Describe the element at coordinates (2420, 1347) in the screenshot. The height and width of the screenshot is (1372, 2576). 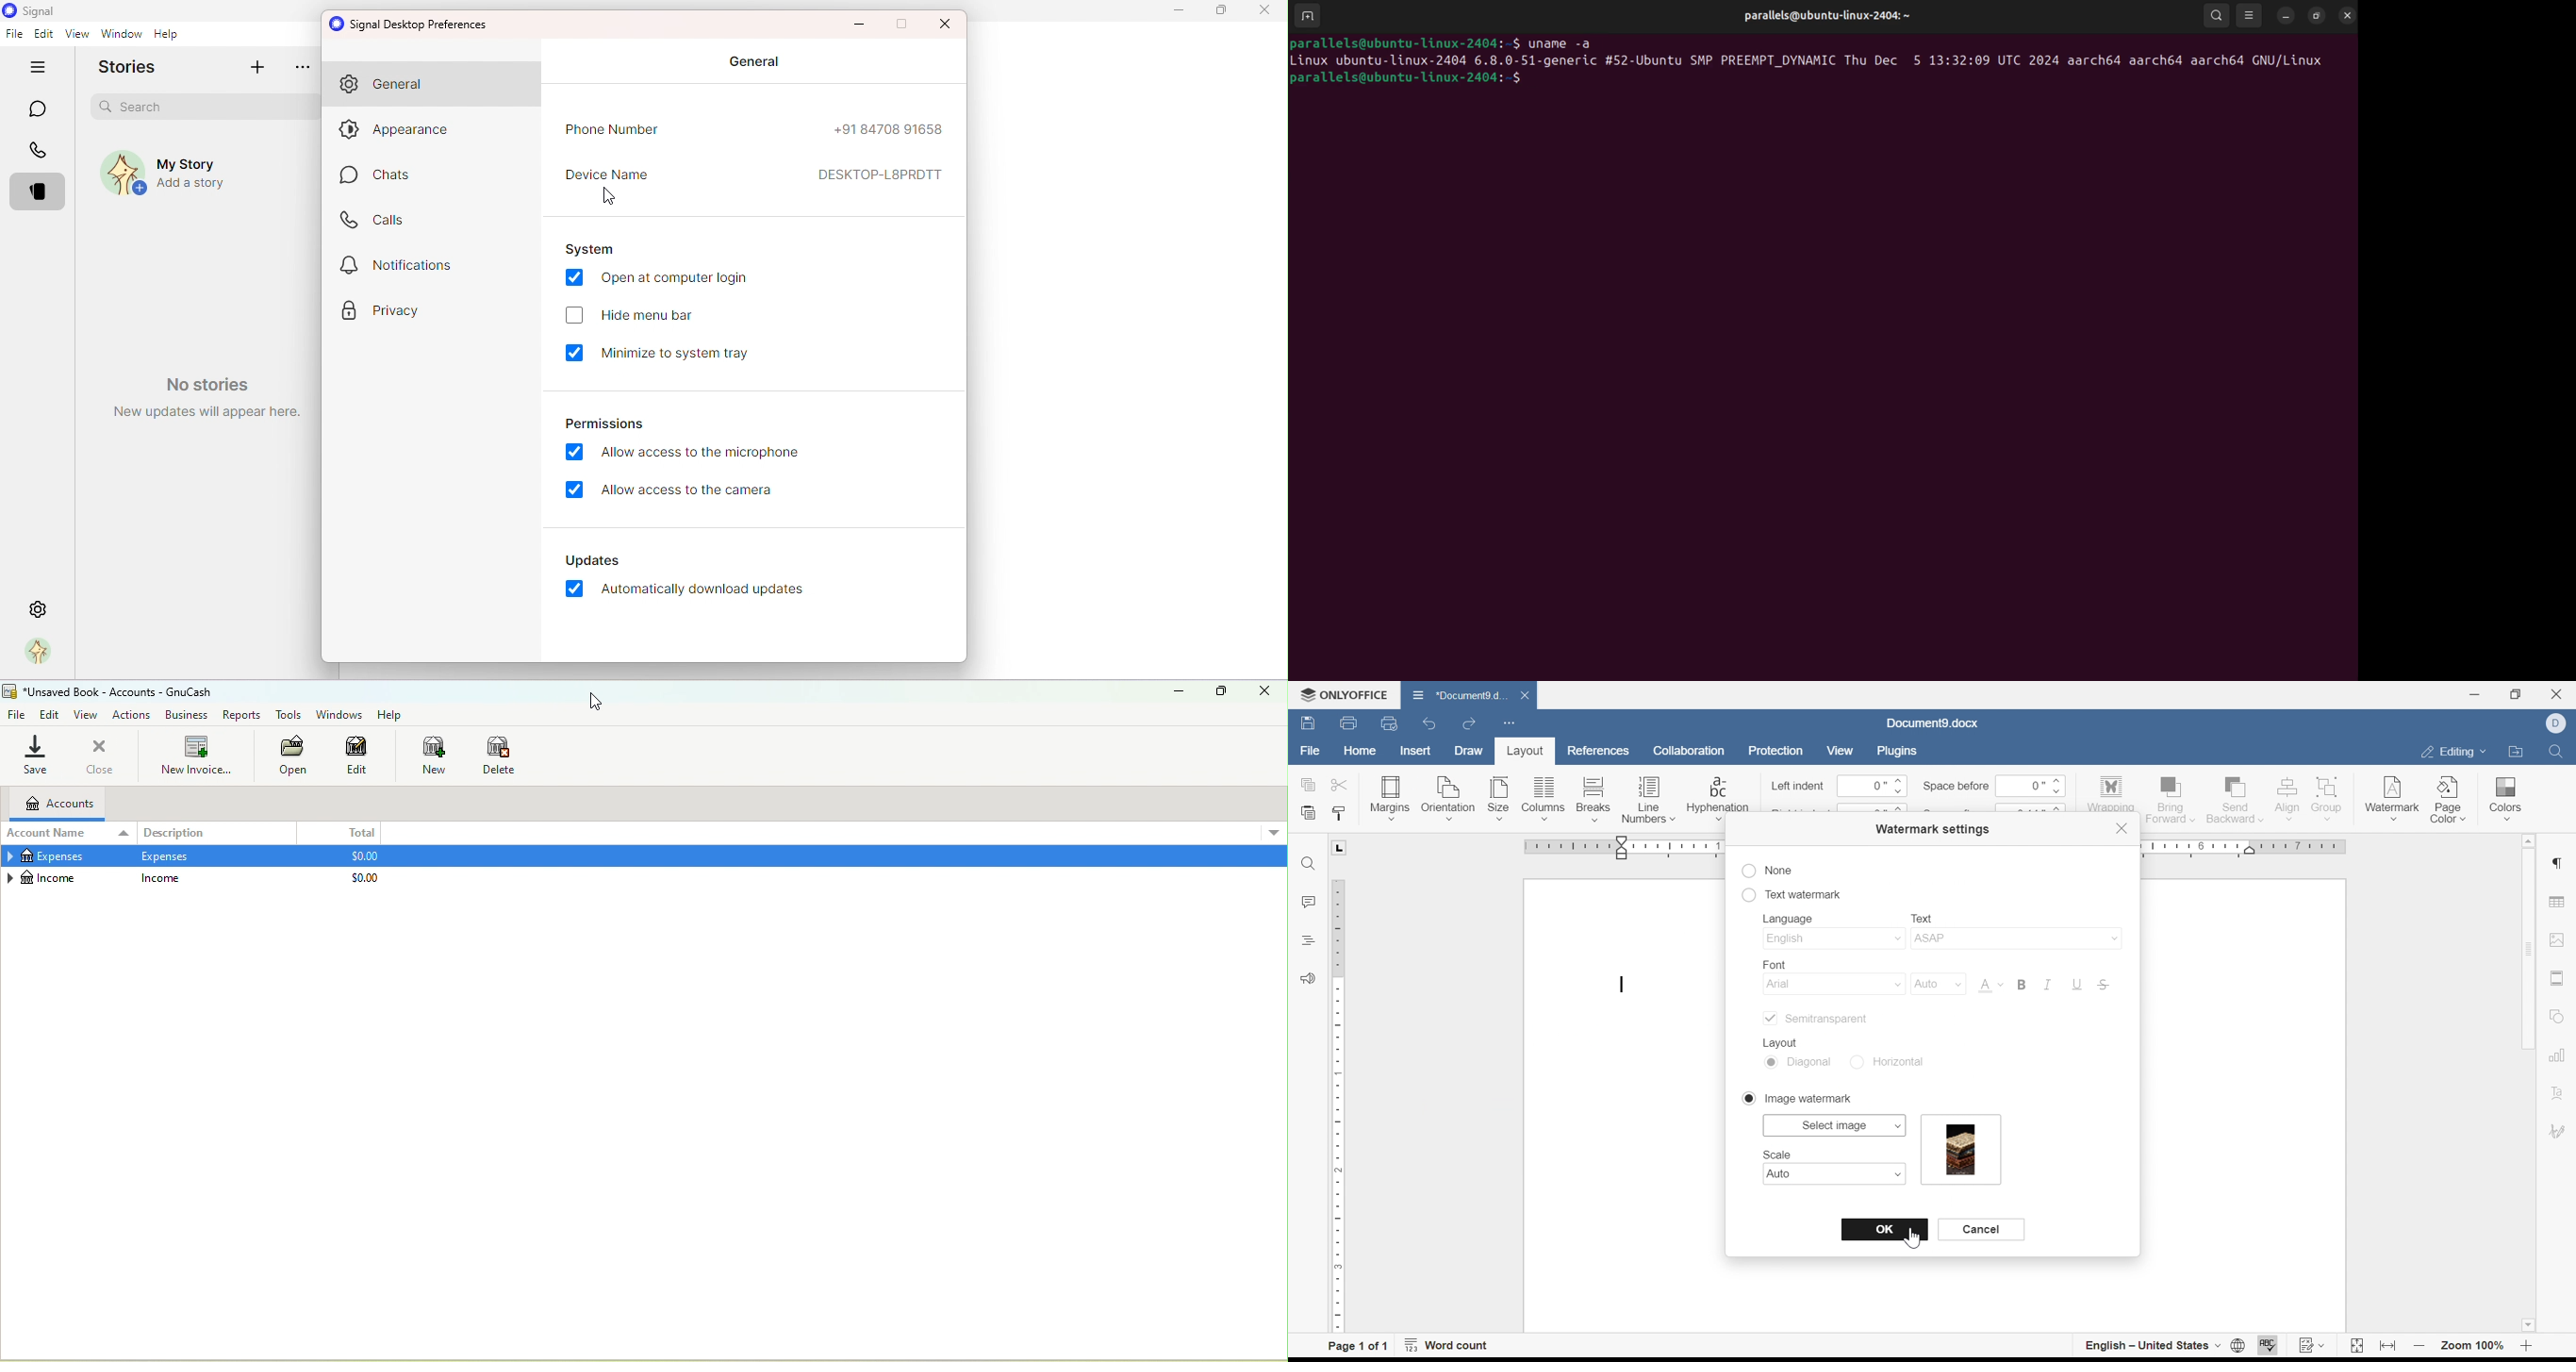
I see `zoom out` at that location.